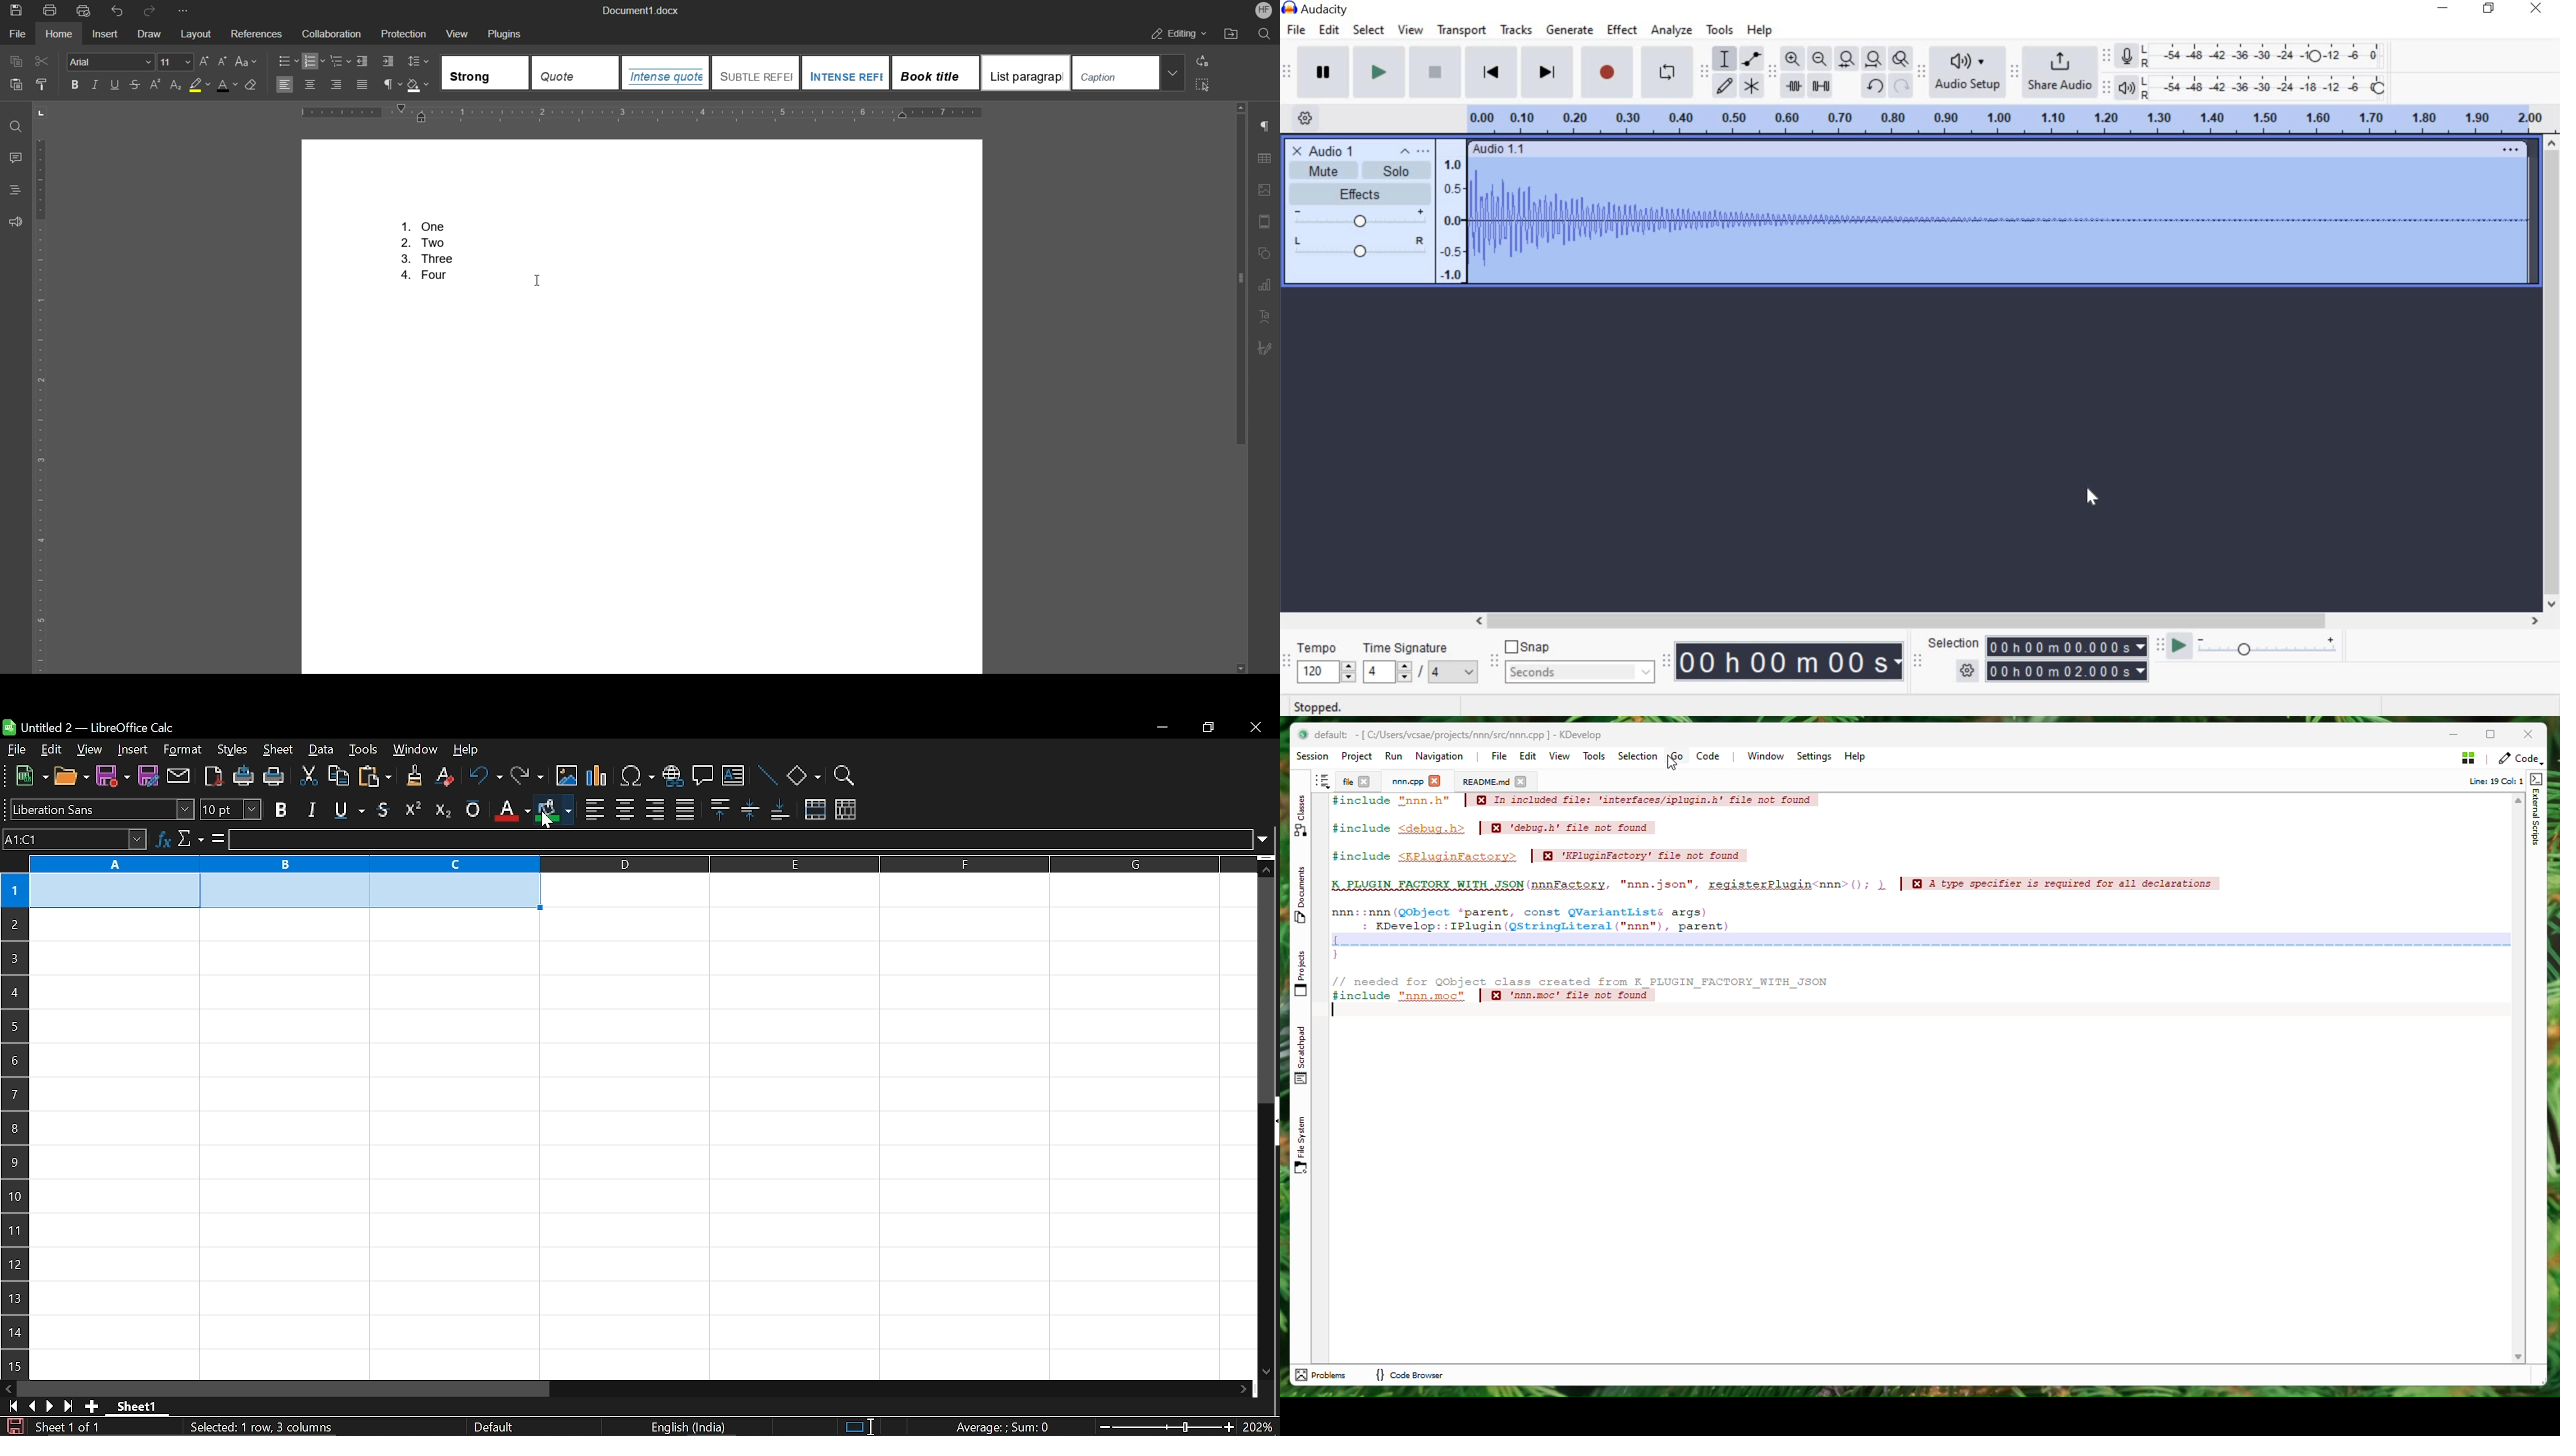  What do you see at coordinates (1919, 661) in the screenshot?
I see `Selection toolbar` at bounding box center [1919, 661].